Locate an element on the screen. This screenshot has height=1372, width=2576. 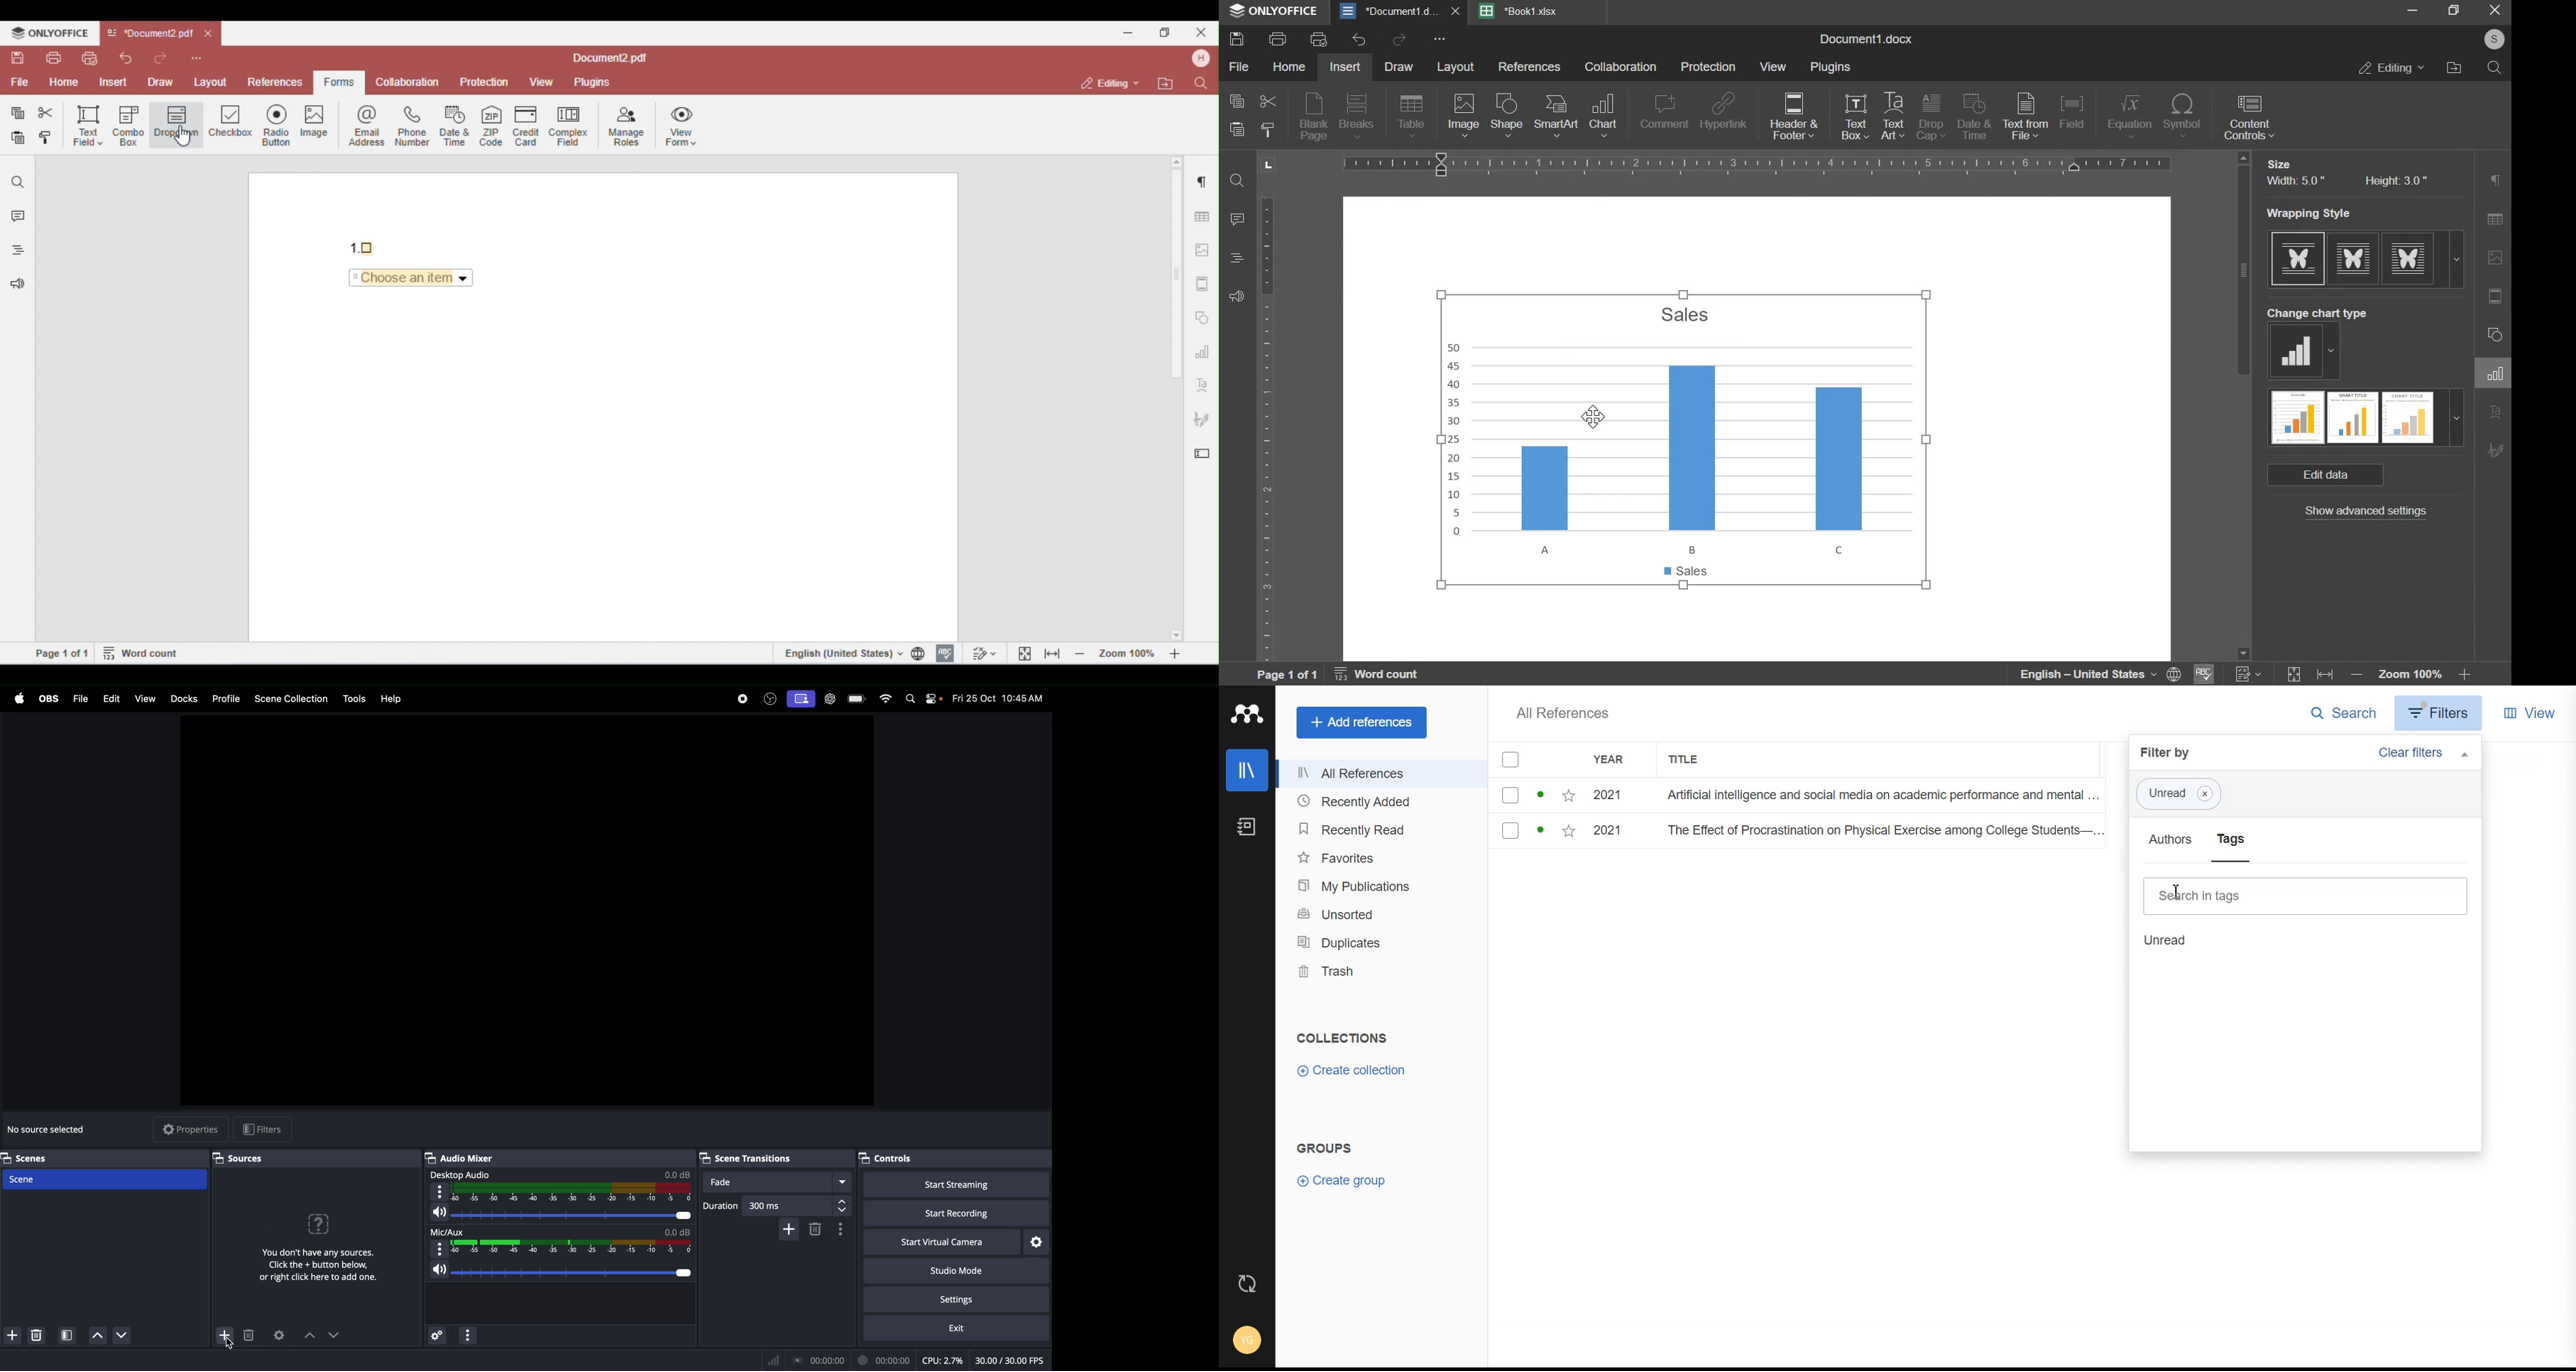
Text cursor is located at coordinates (2183, 892).